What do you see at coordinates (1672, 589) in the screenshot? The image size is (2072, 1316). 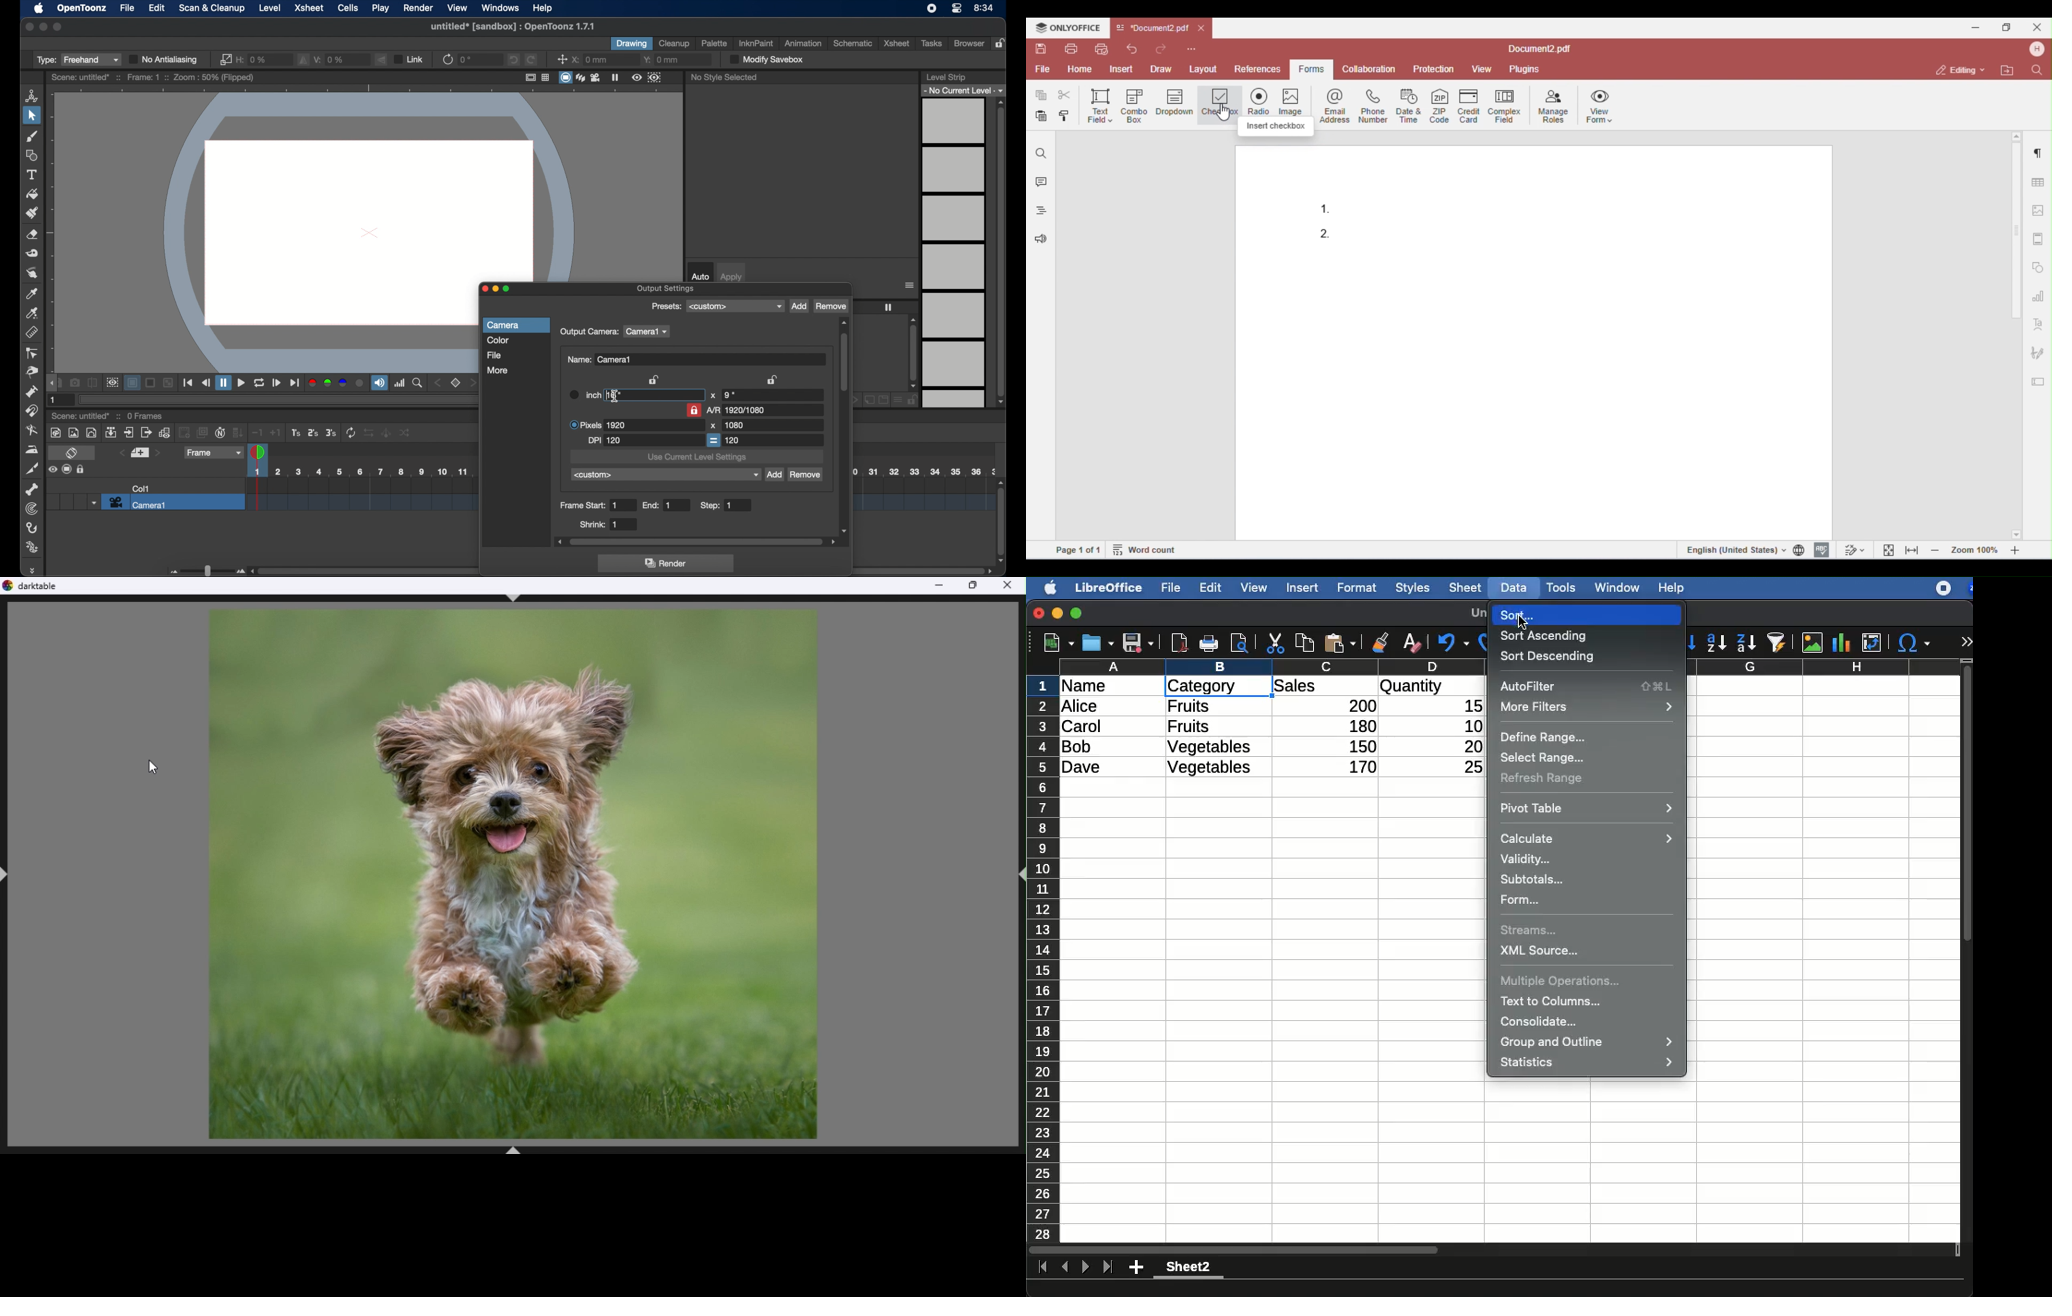 I see `help` at bounding box center [1672, 589].